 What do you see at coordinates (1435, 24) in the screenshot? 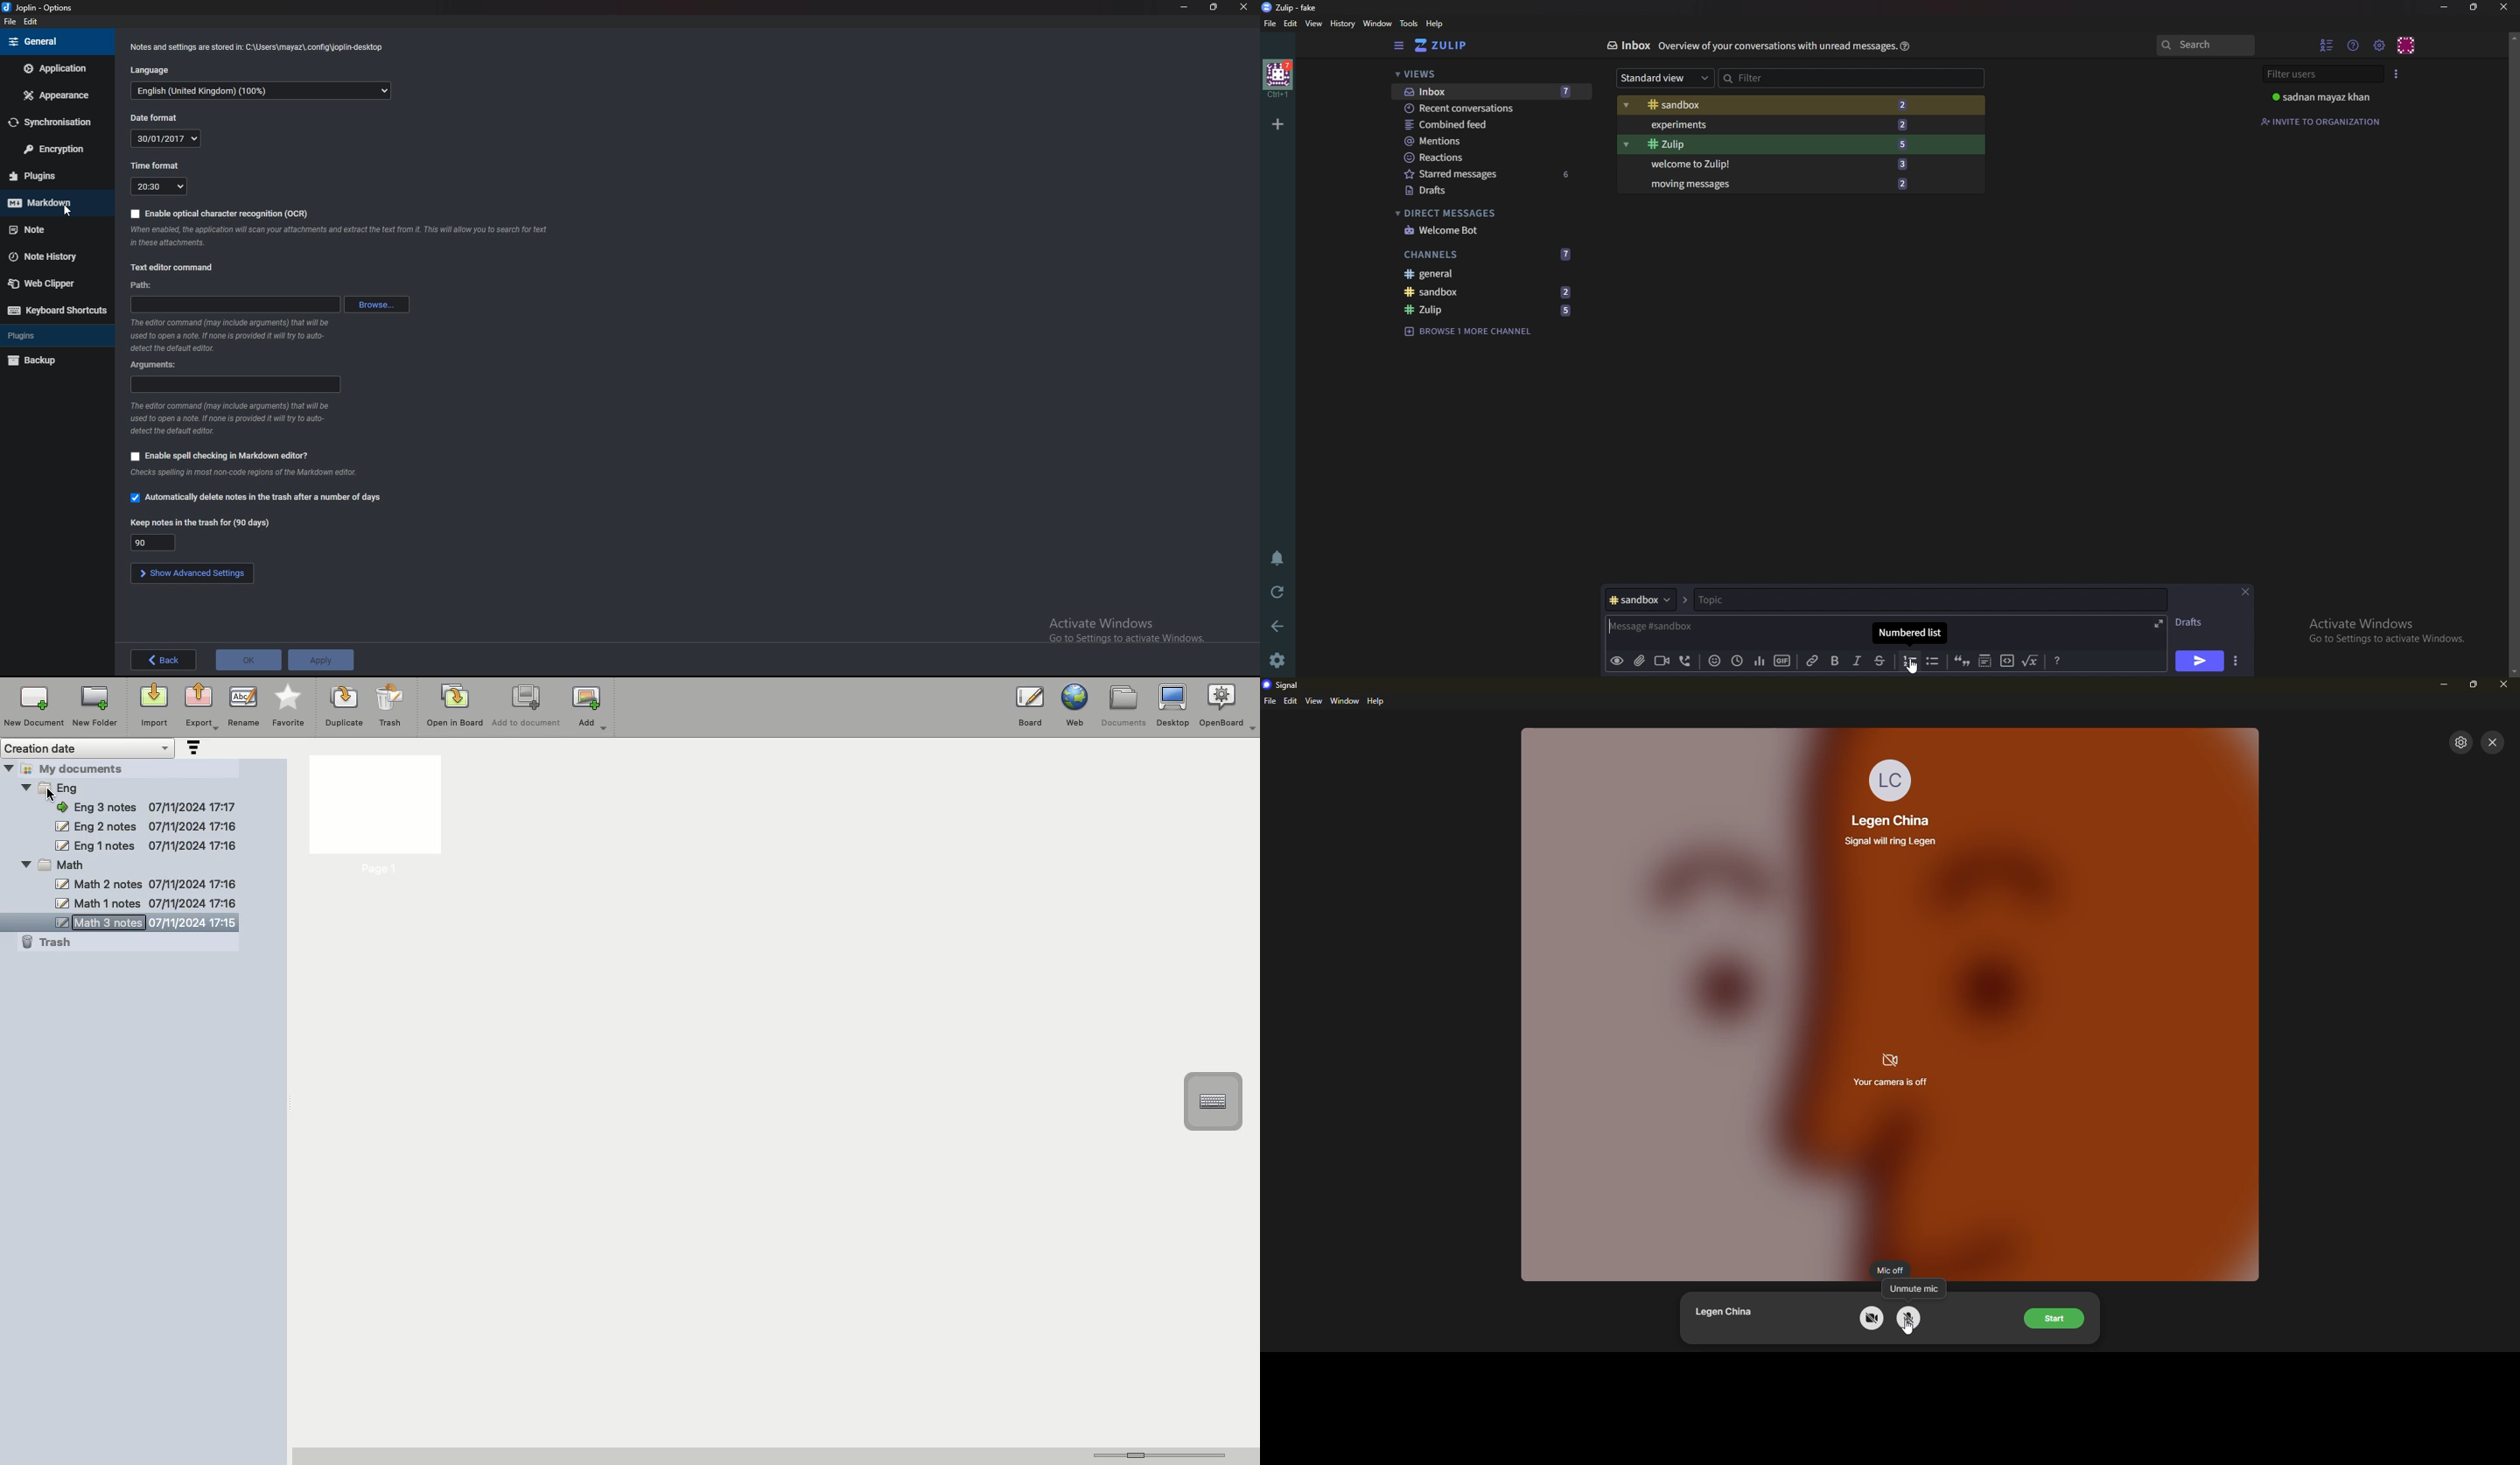
I see `help` at bounding box center [1435, 24].